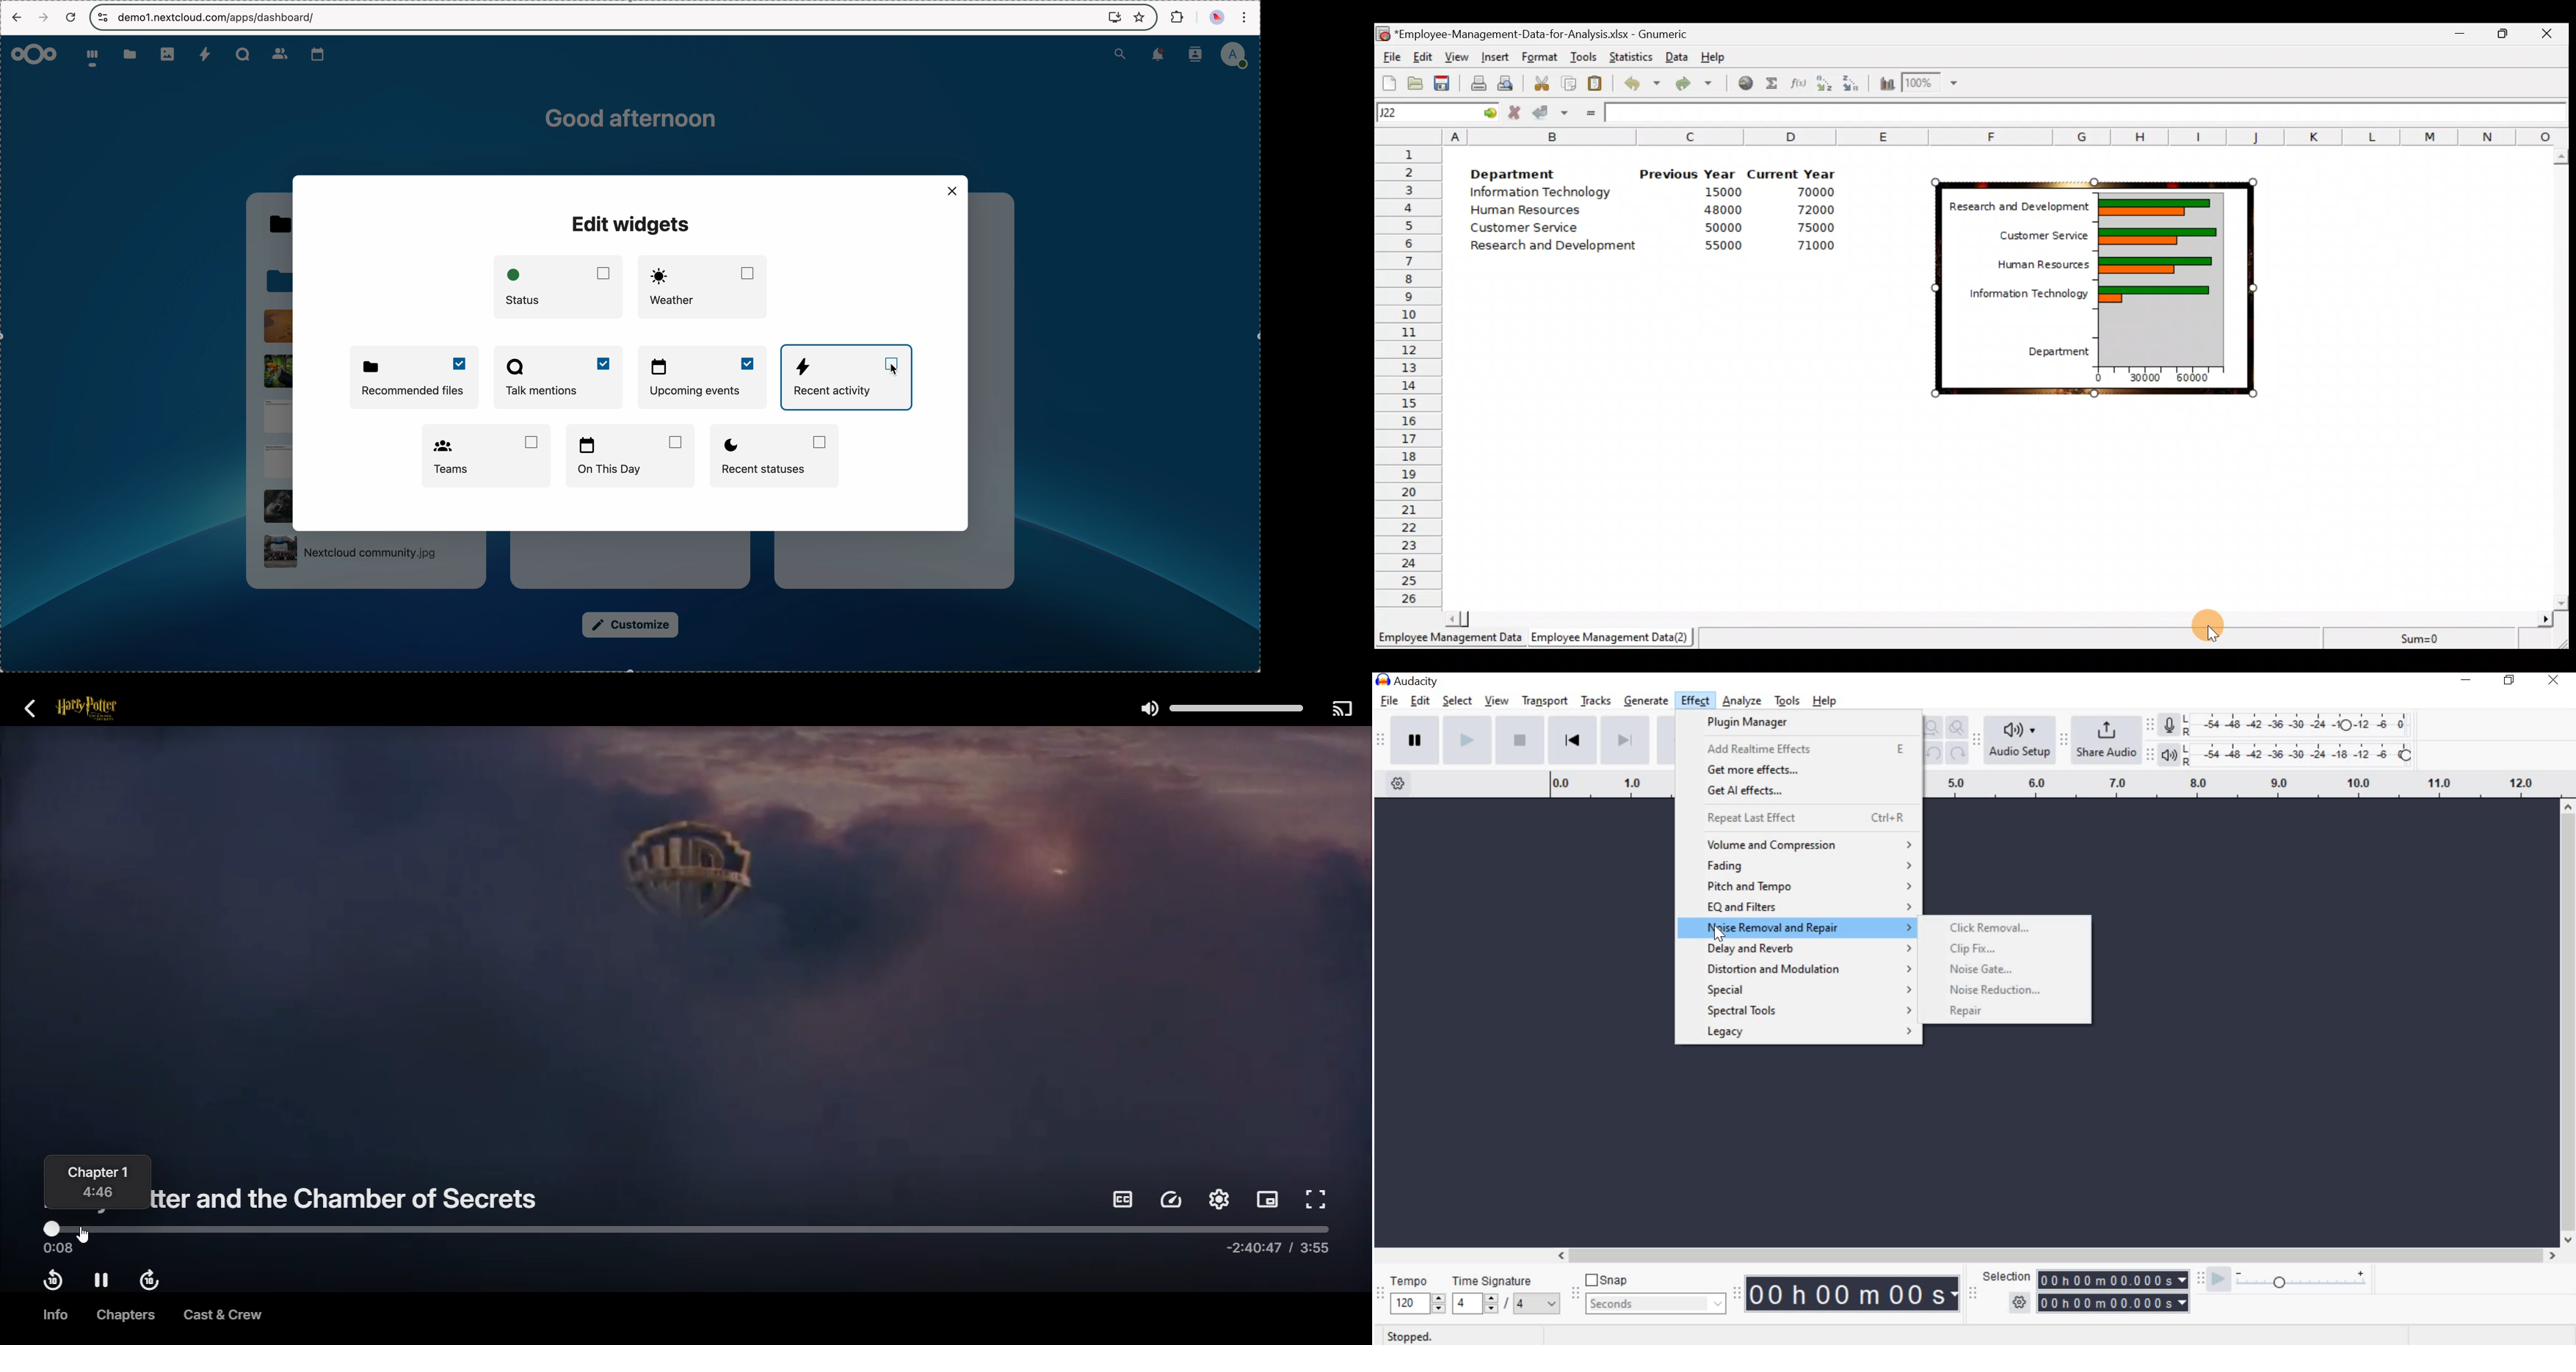 The width and height of the screenshot is (2576, 1372). I want to click on Research and Development, so click(2011, 204).